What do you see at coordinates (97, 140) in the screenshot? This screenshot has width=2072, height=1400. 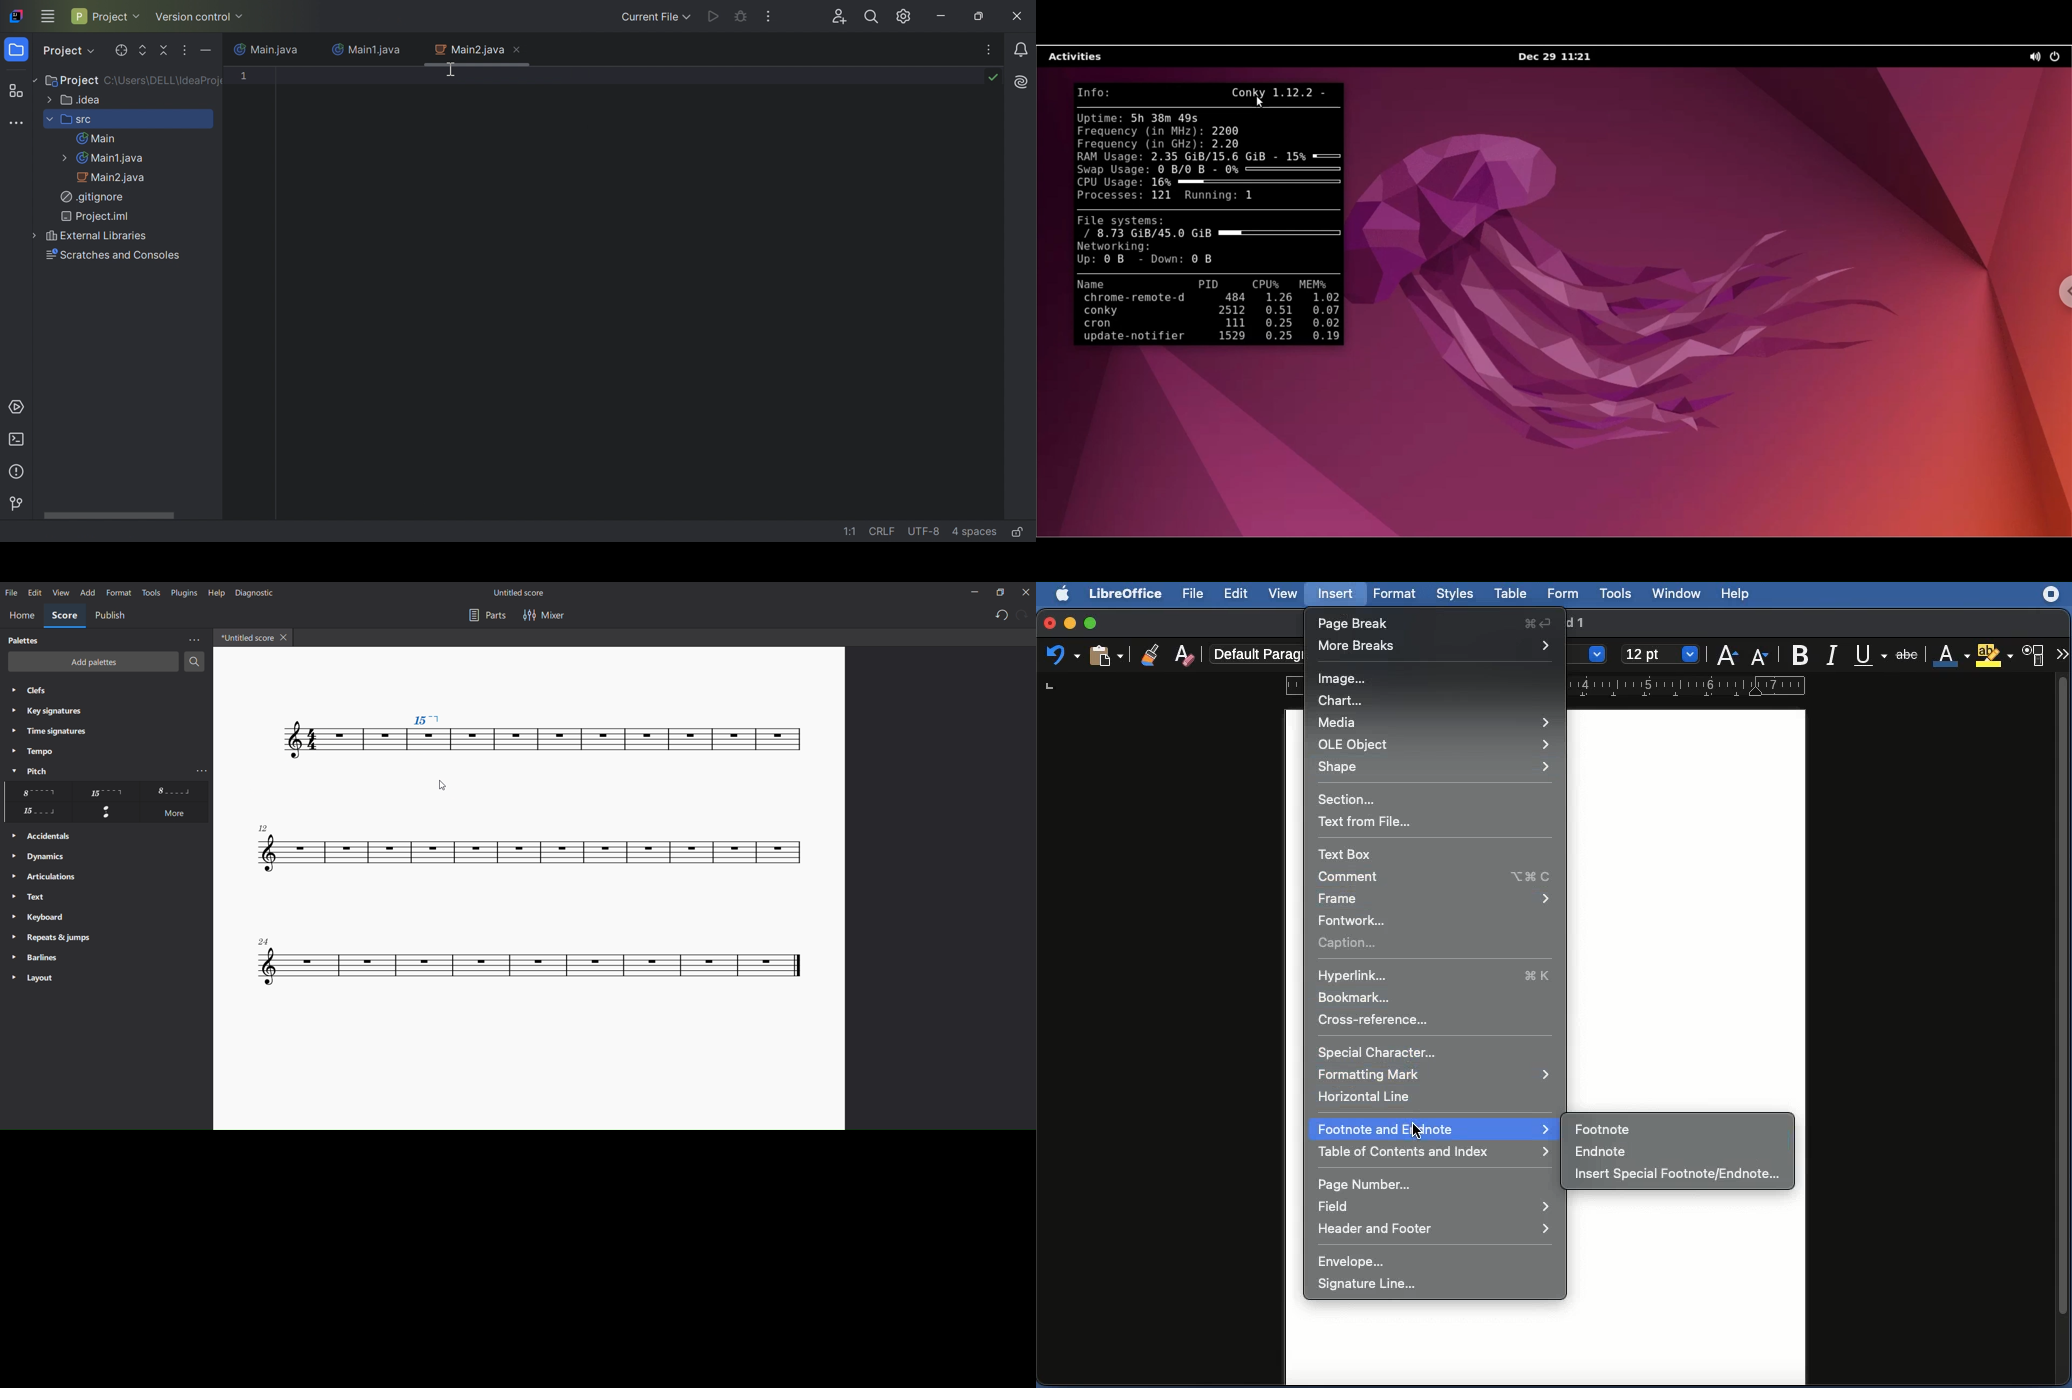 I see `Main` at bounding box center [97, 140].